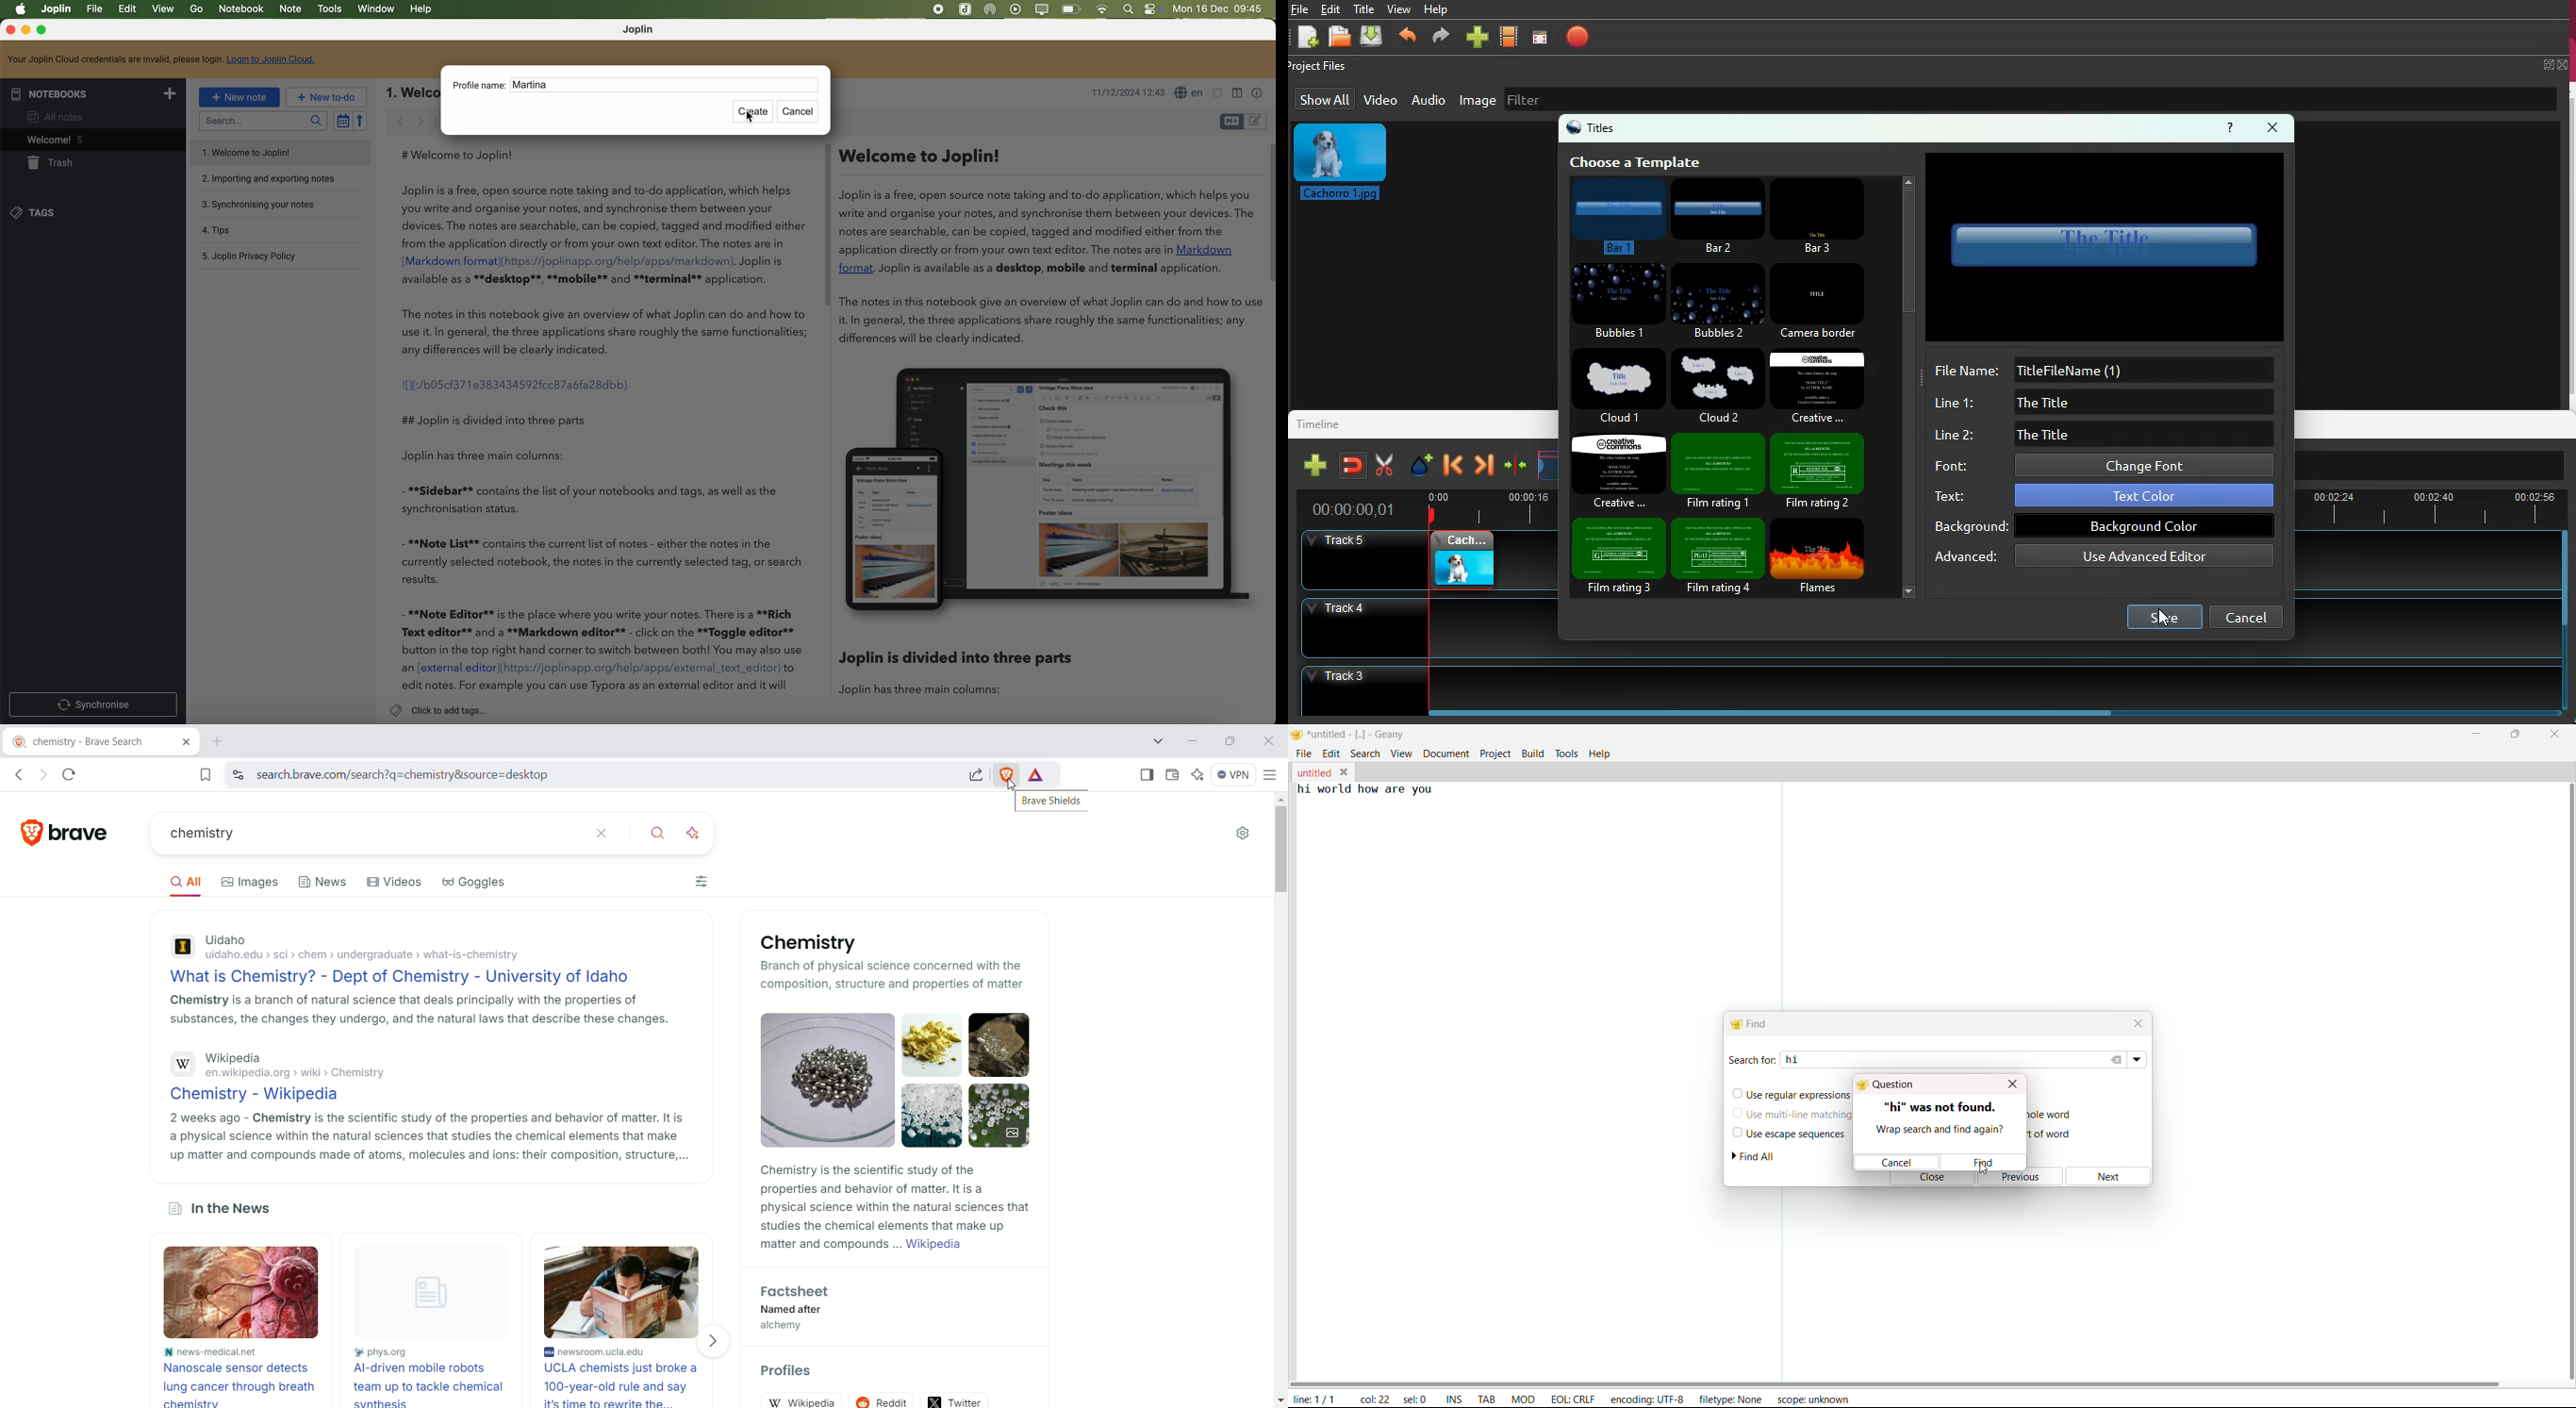  What do you see at coordinates (241, 9) in the screenshot?
I see `notebook` at bounding box center [241, 9].